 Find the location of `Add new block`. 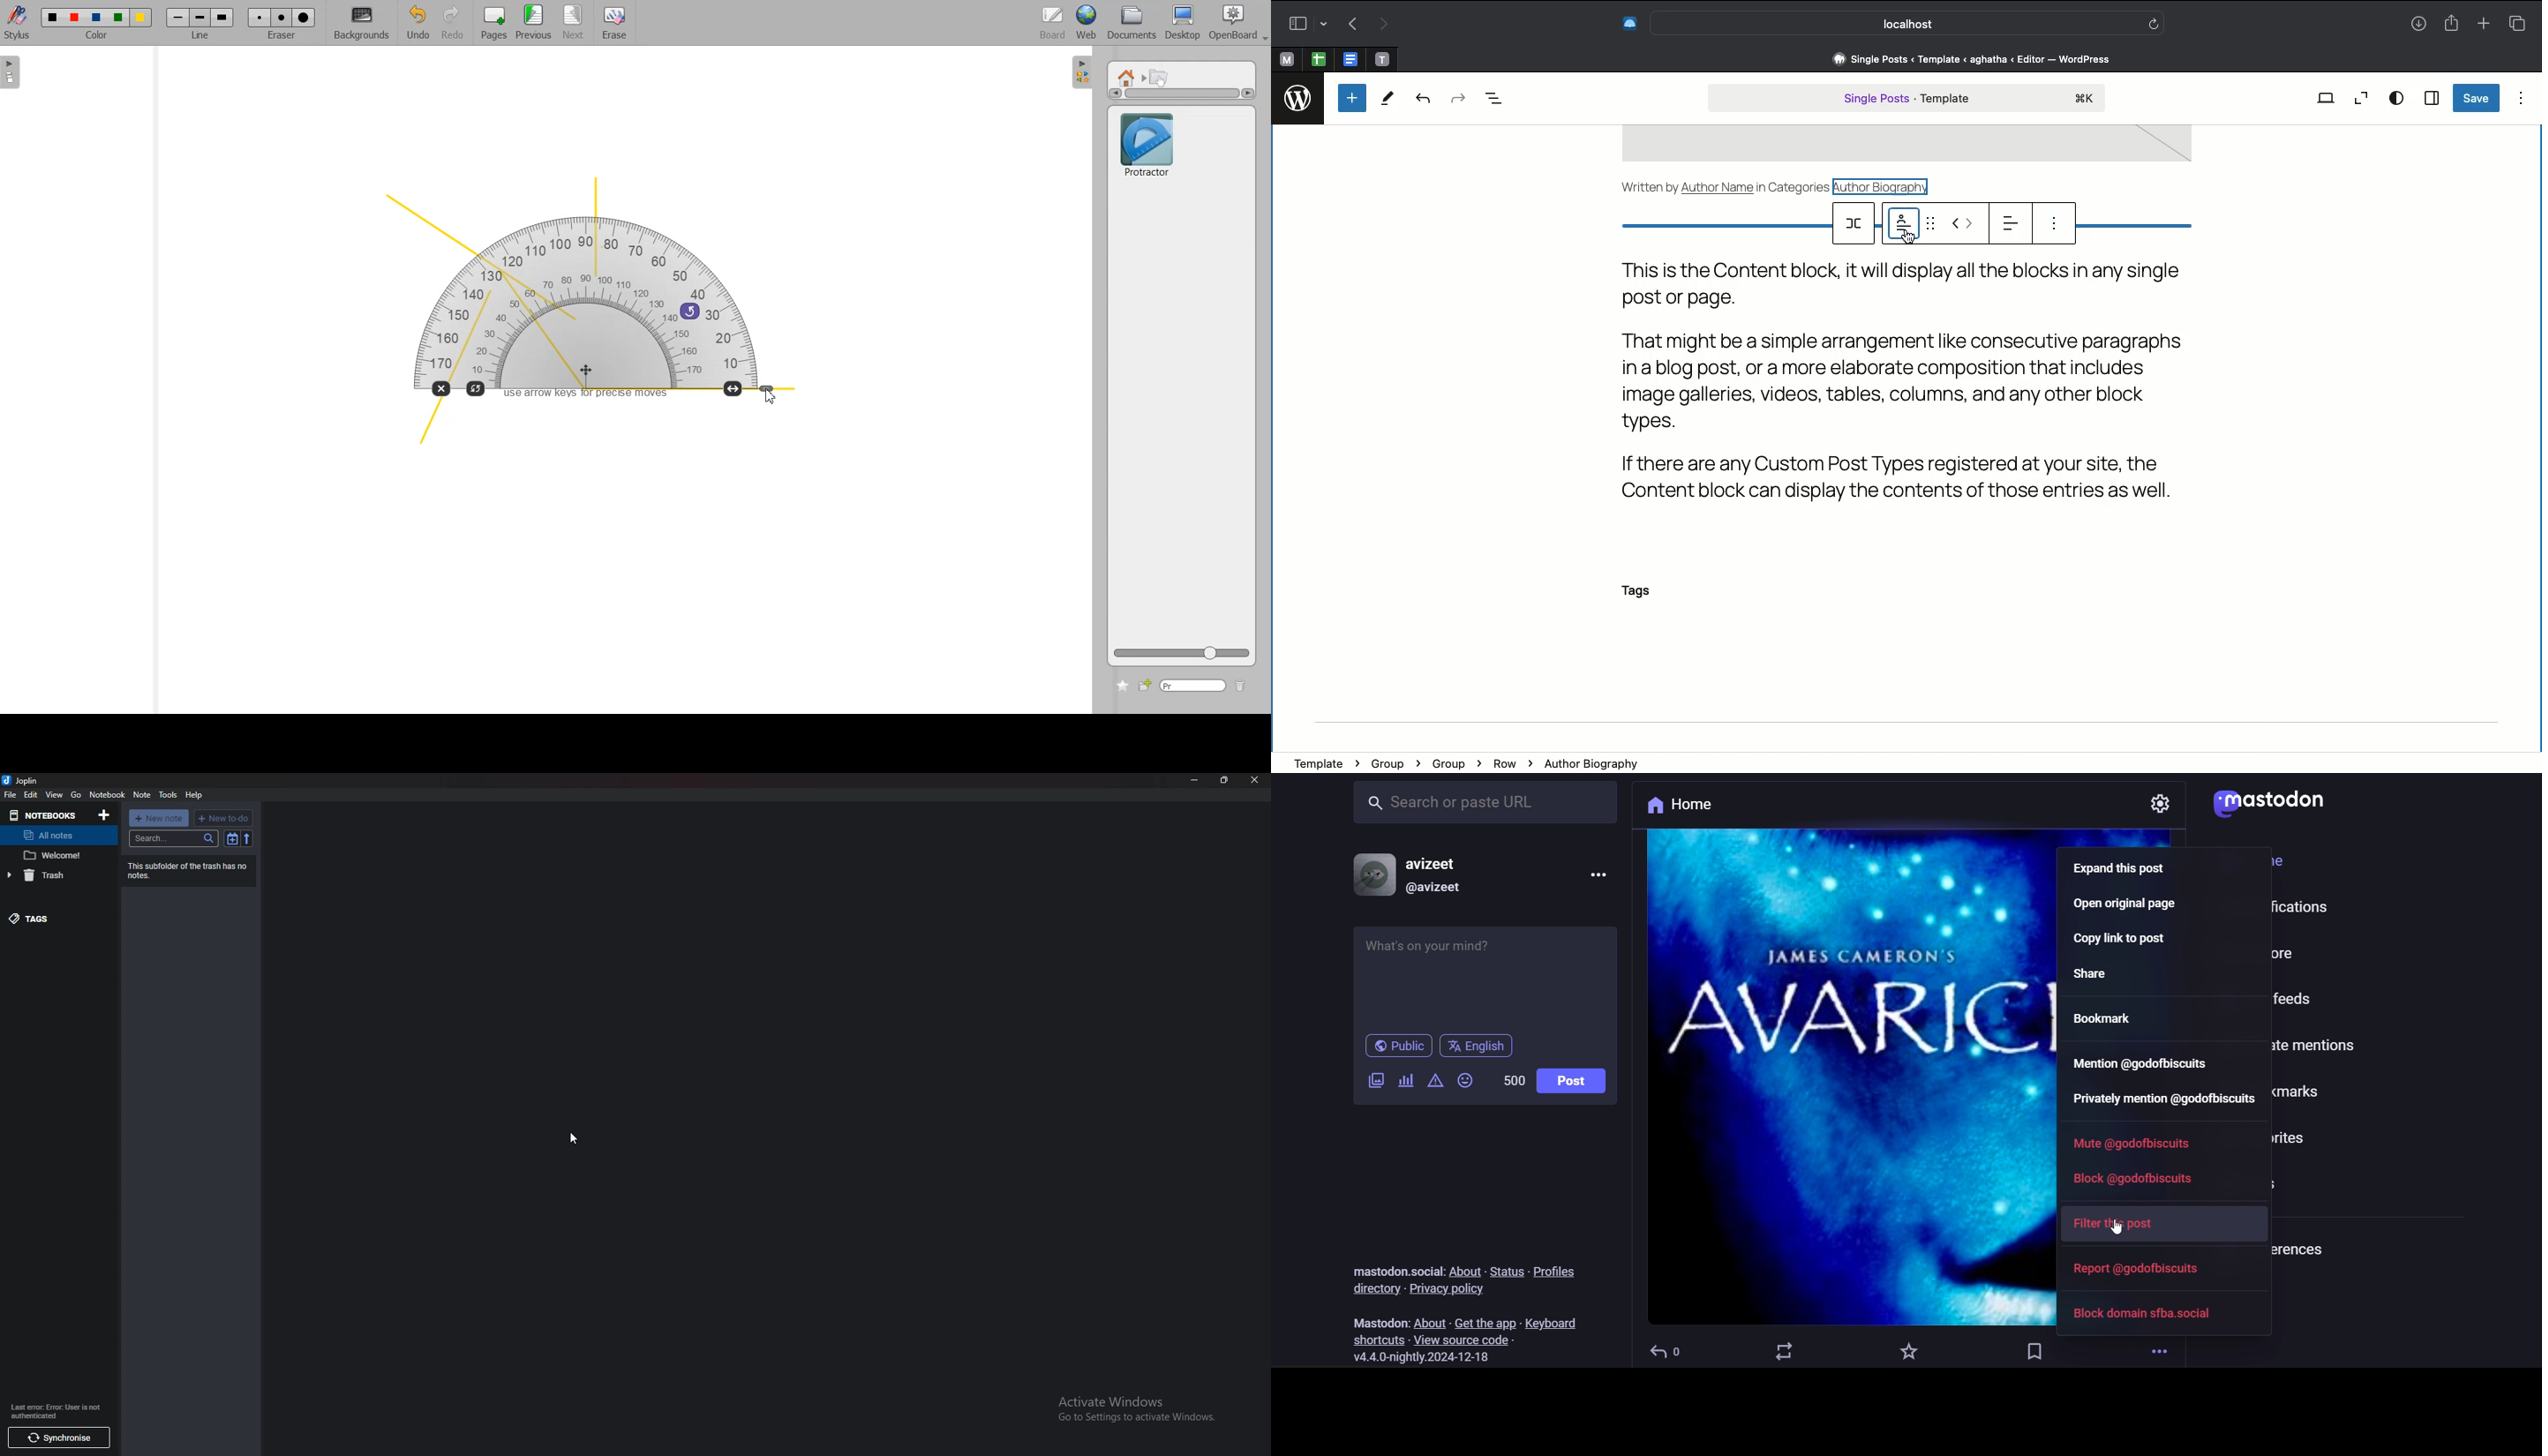

Add new block is located at coordinates (1352, 98).